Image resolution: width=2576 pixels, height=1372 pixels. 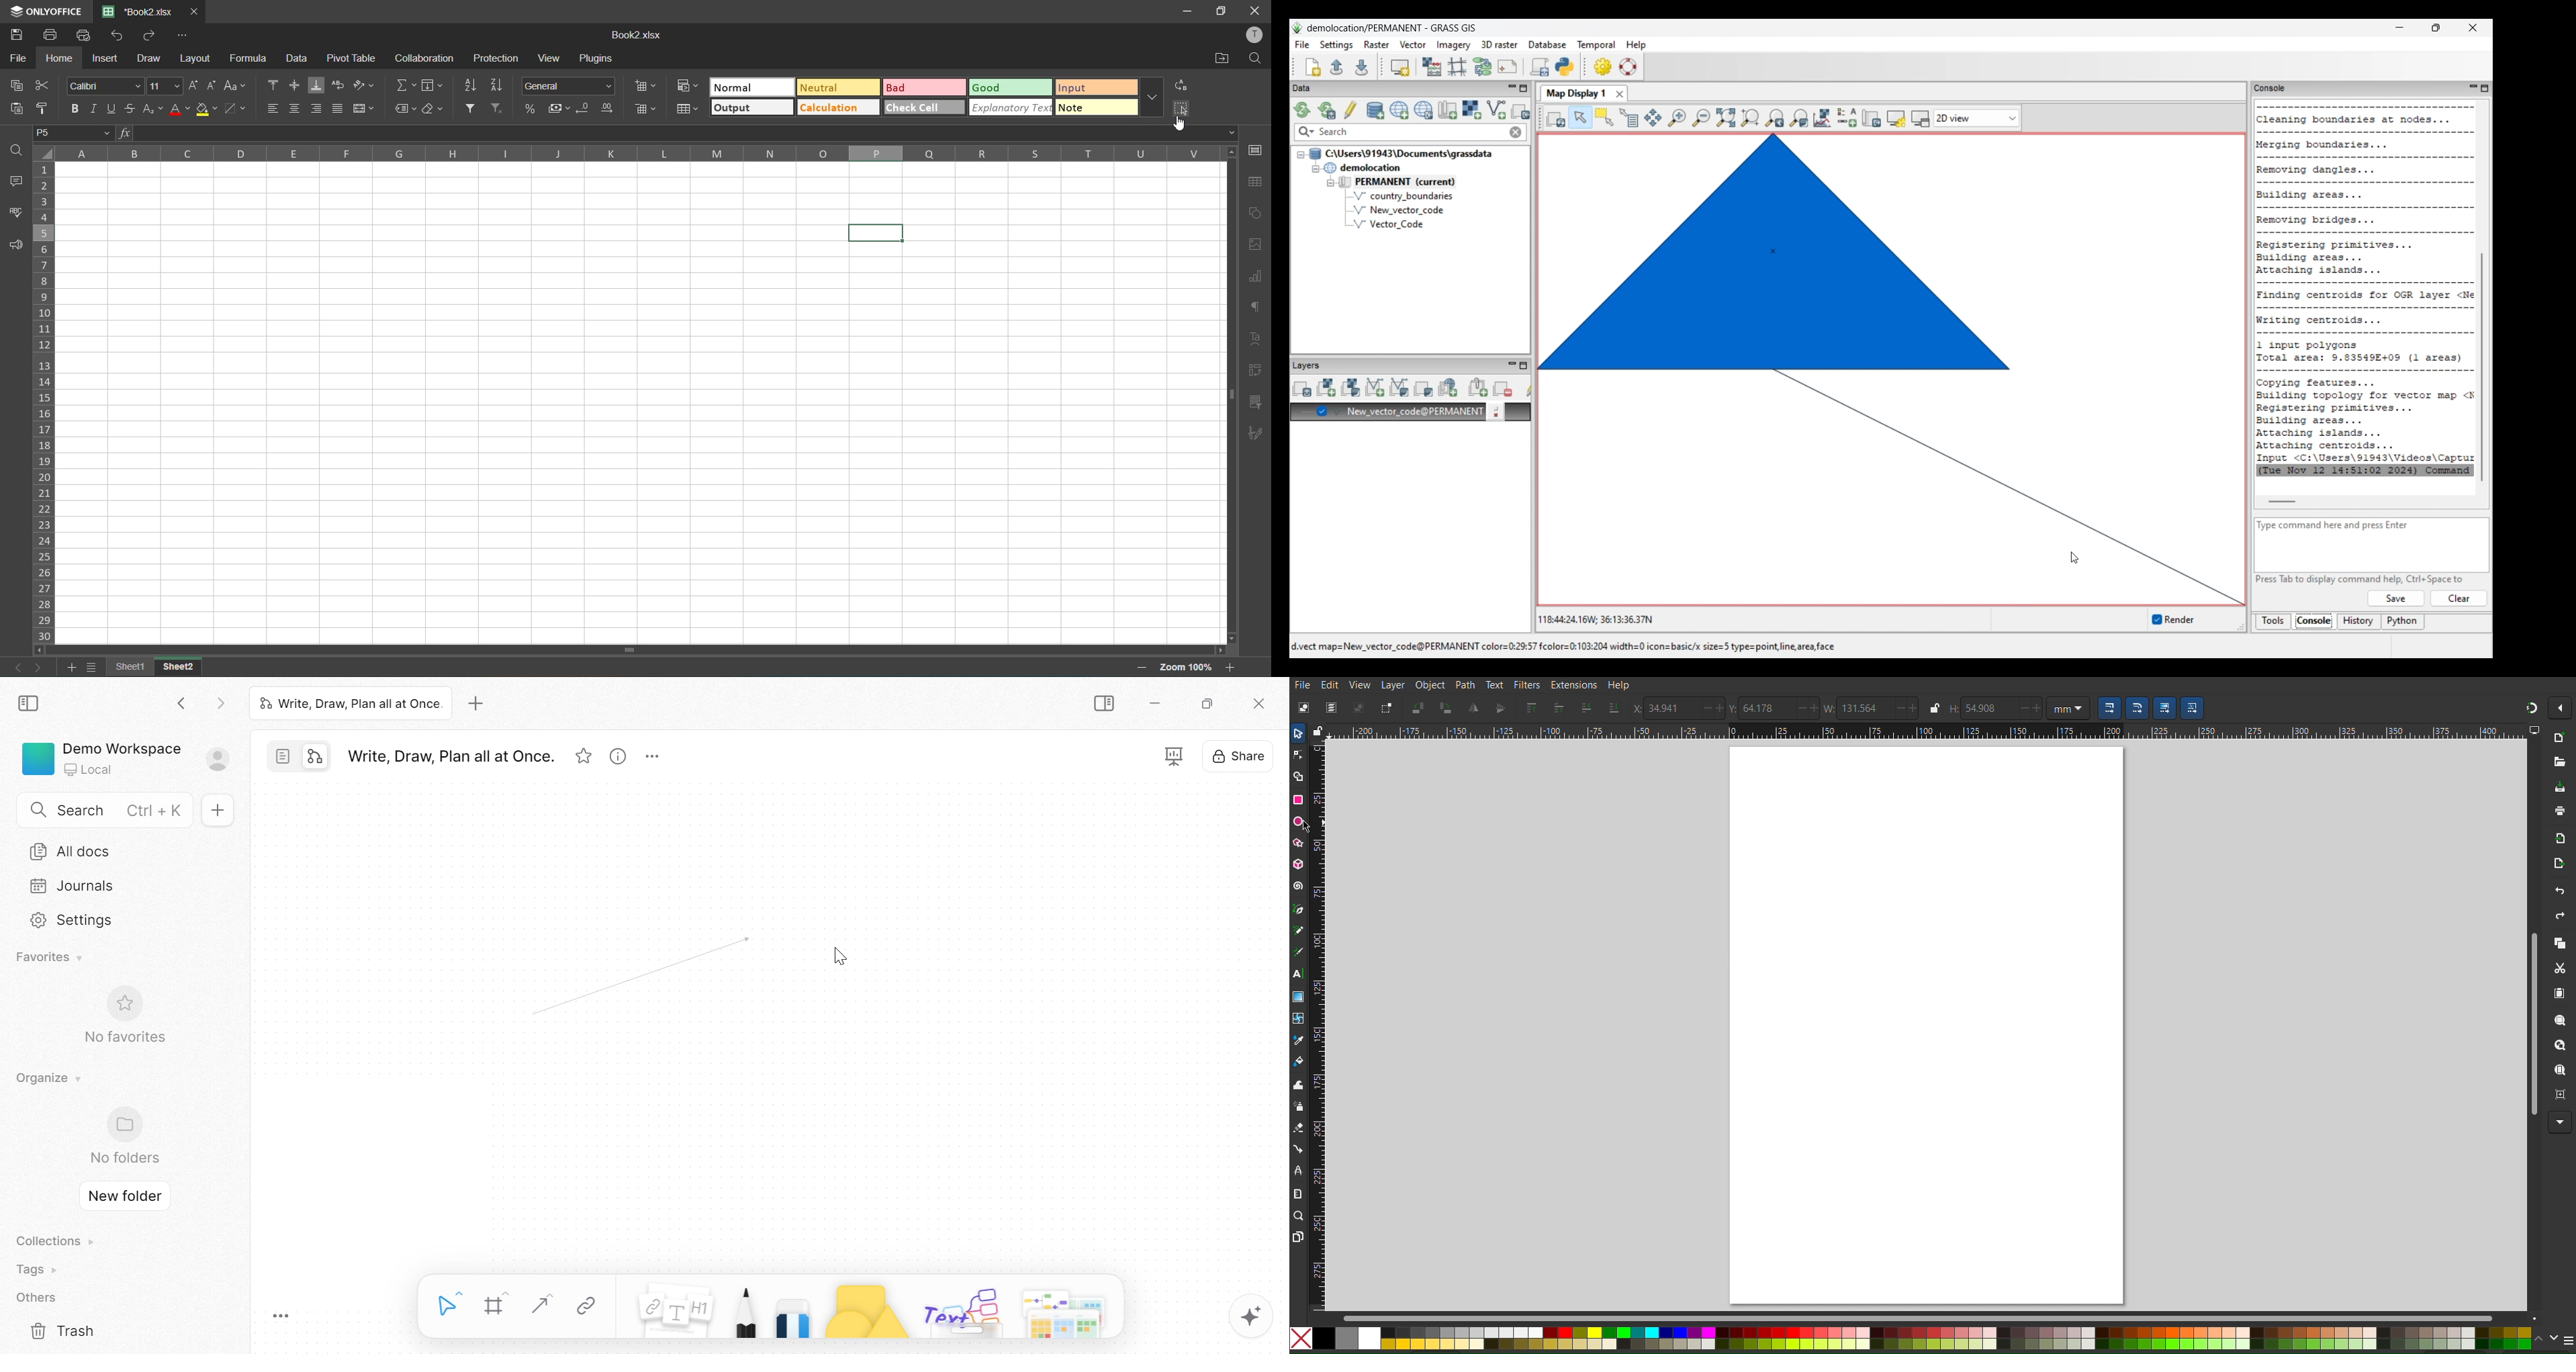 What do you see at coordinates (1588, 707) in the screenshot?
I see `Send one layer down` at bounding box center [1588, 707].